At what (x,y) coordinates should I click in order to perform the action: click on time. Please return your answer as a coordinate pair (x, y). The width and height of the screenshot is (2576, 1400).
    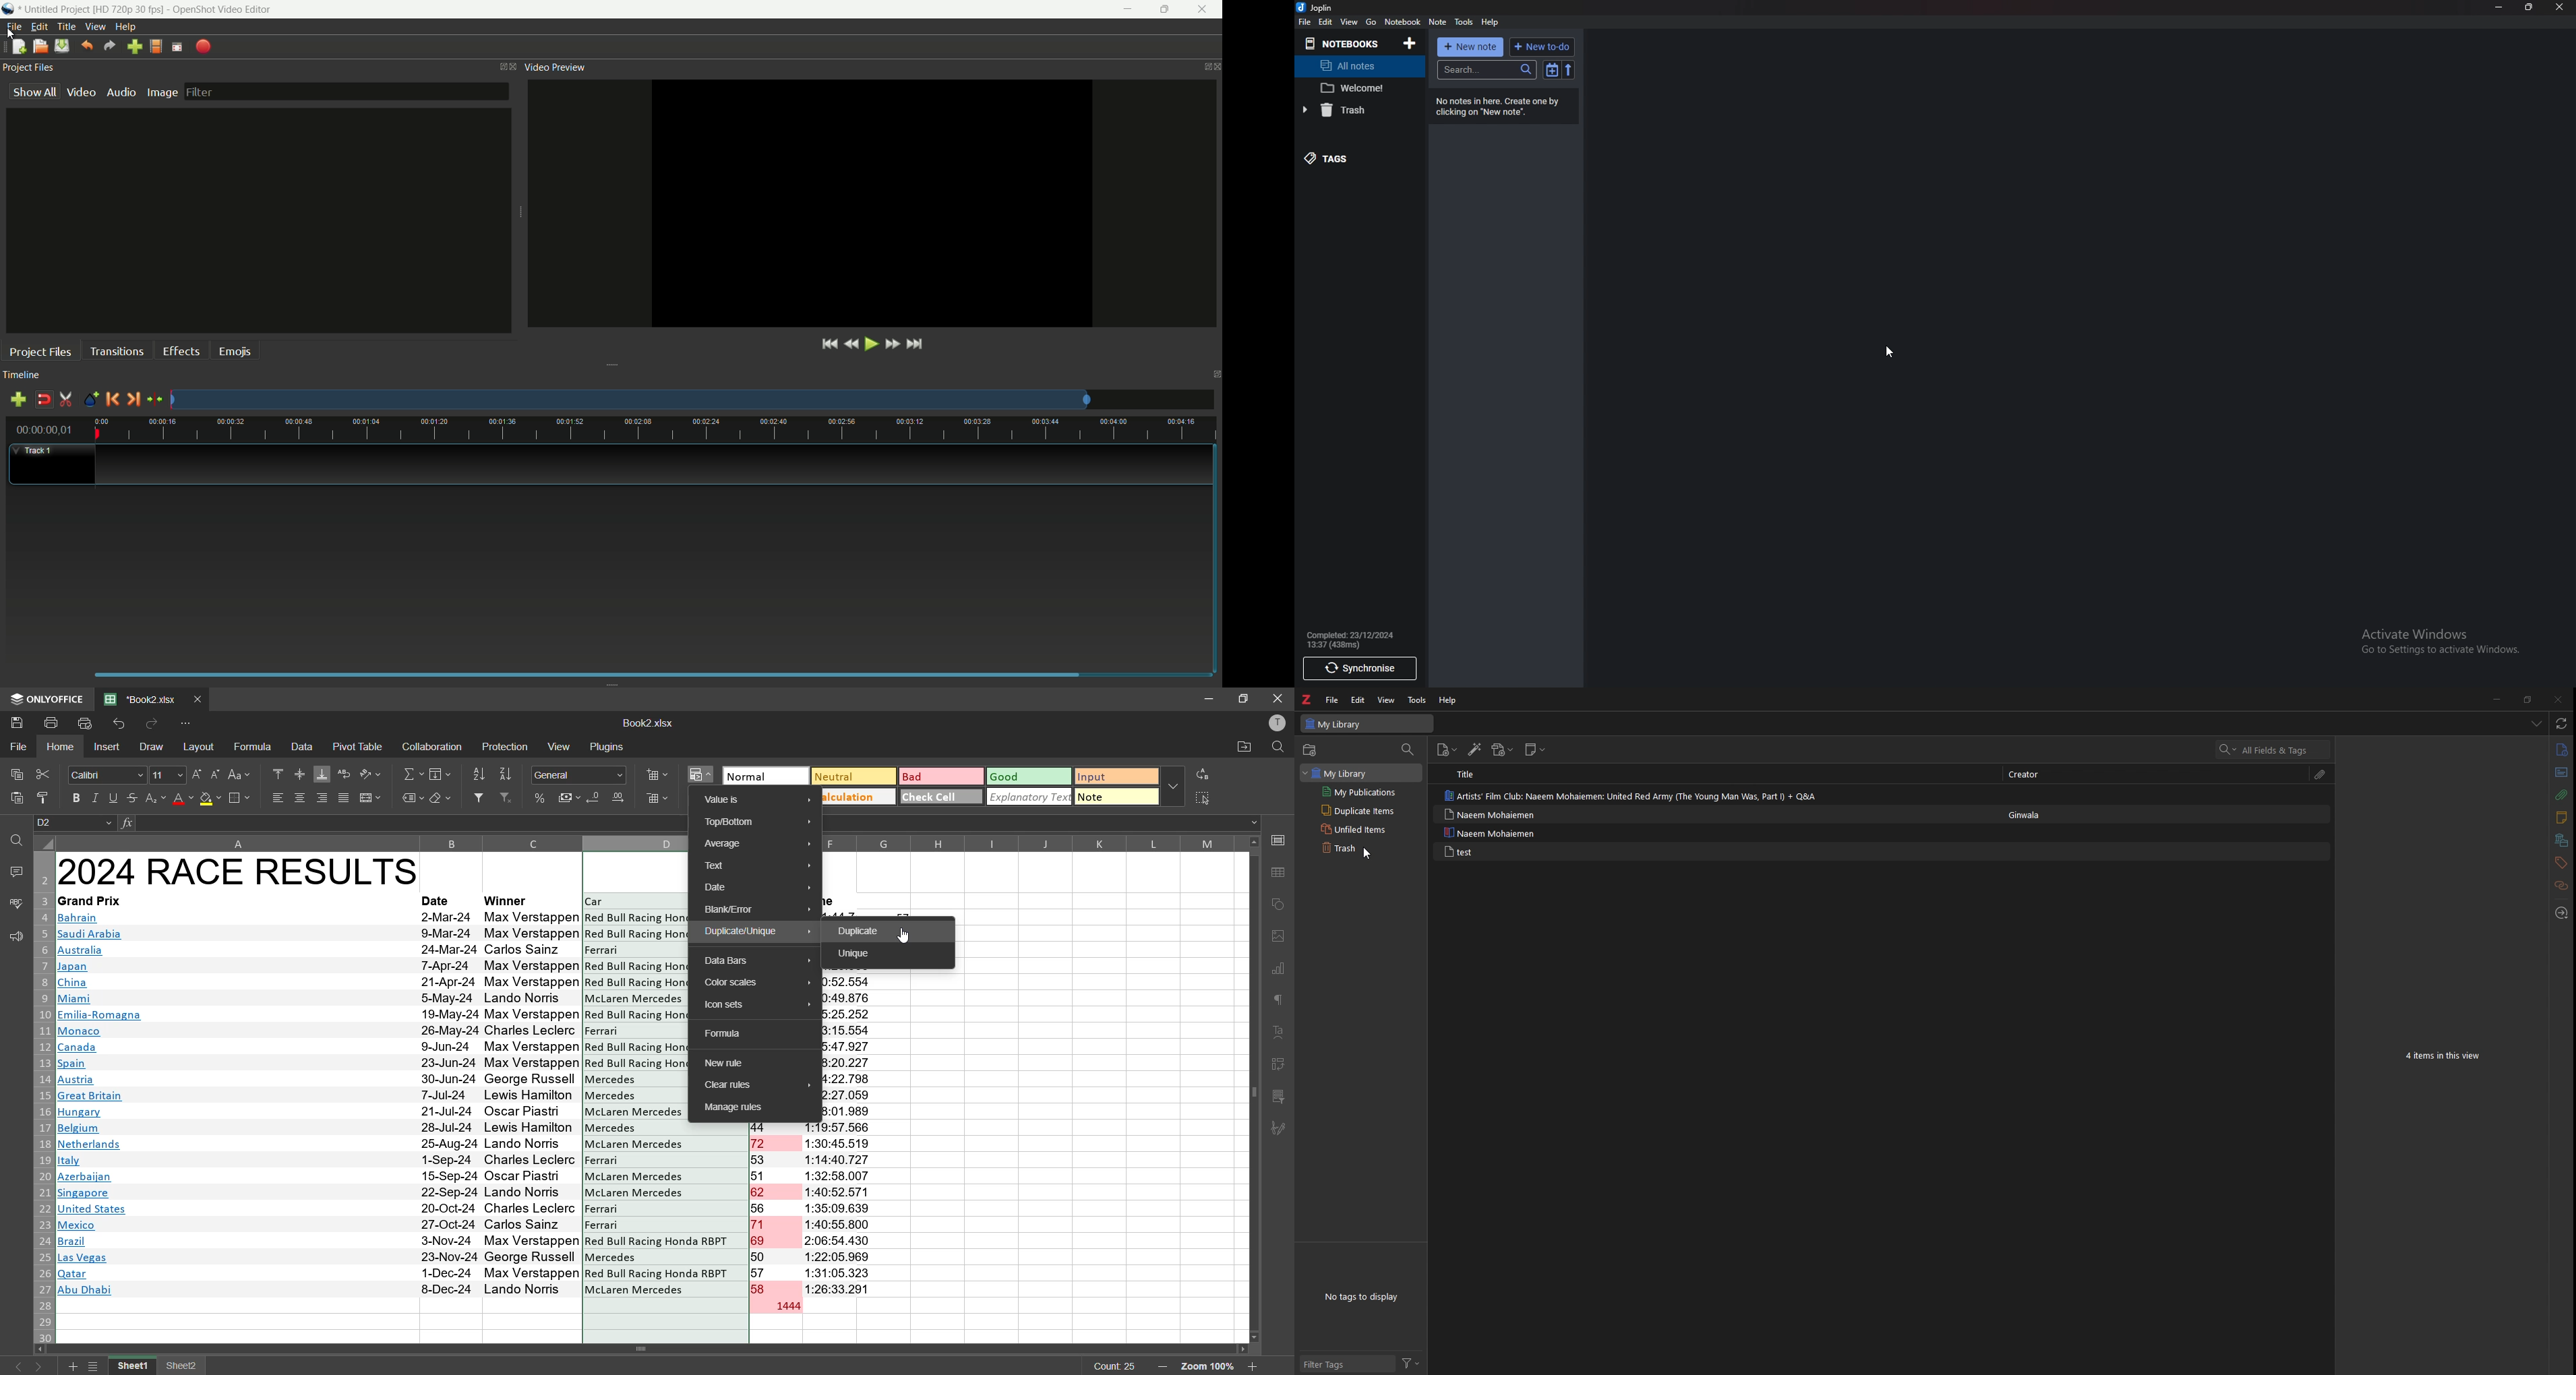
    Looking at the image, I should click on (656, 428).